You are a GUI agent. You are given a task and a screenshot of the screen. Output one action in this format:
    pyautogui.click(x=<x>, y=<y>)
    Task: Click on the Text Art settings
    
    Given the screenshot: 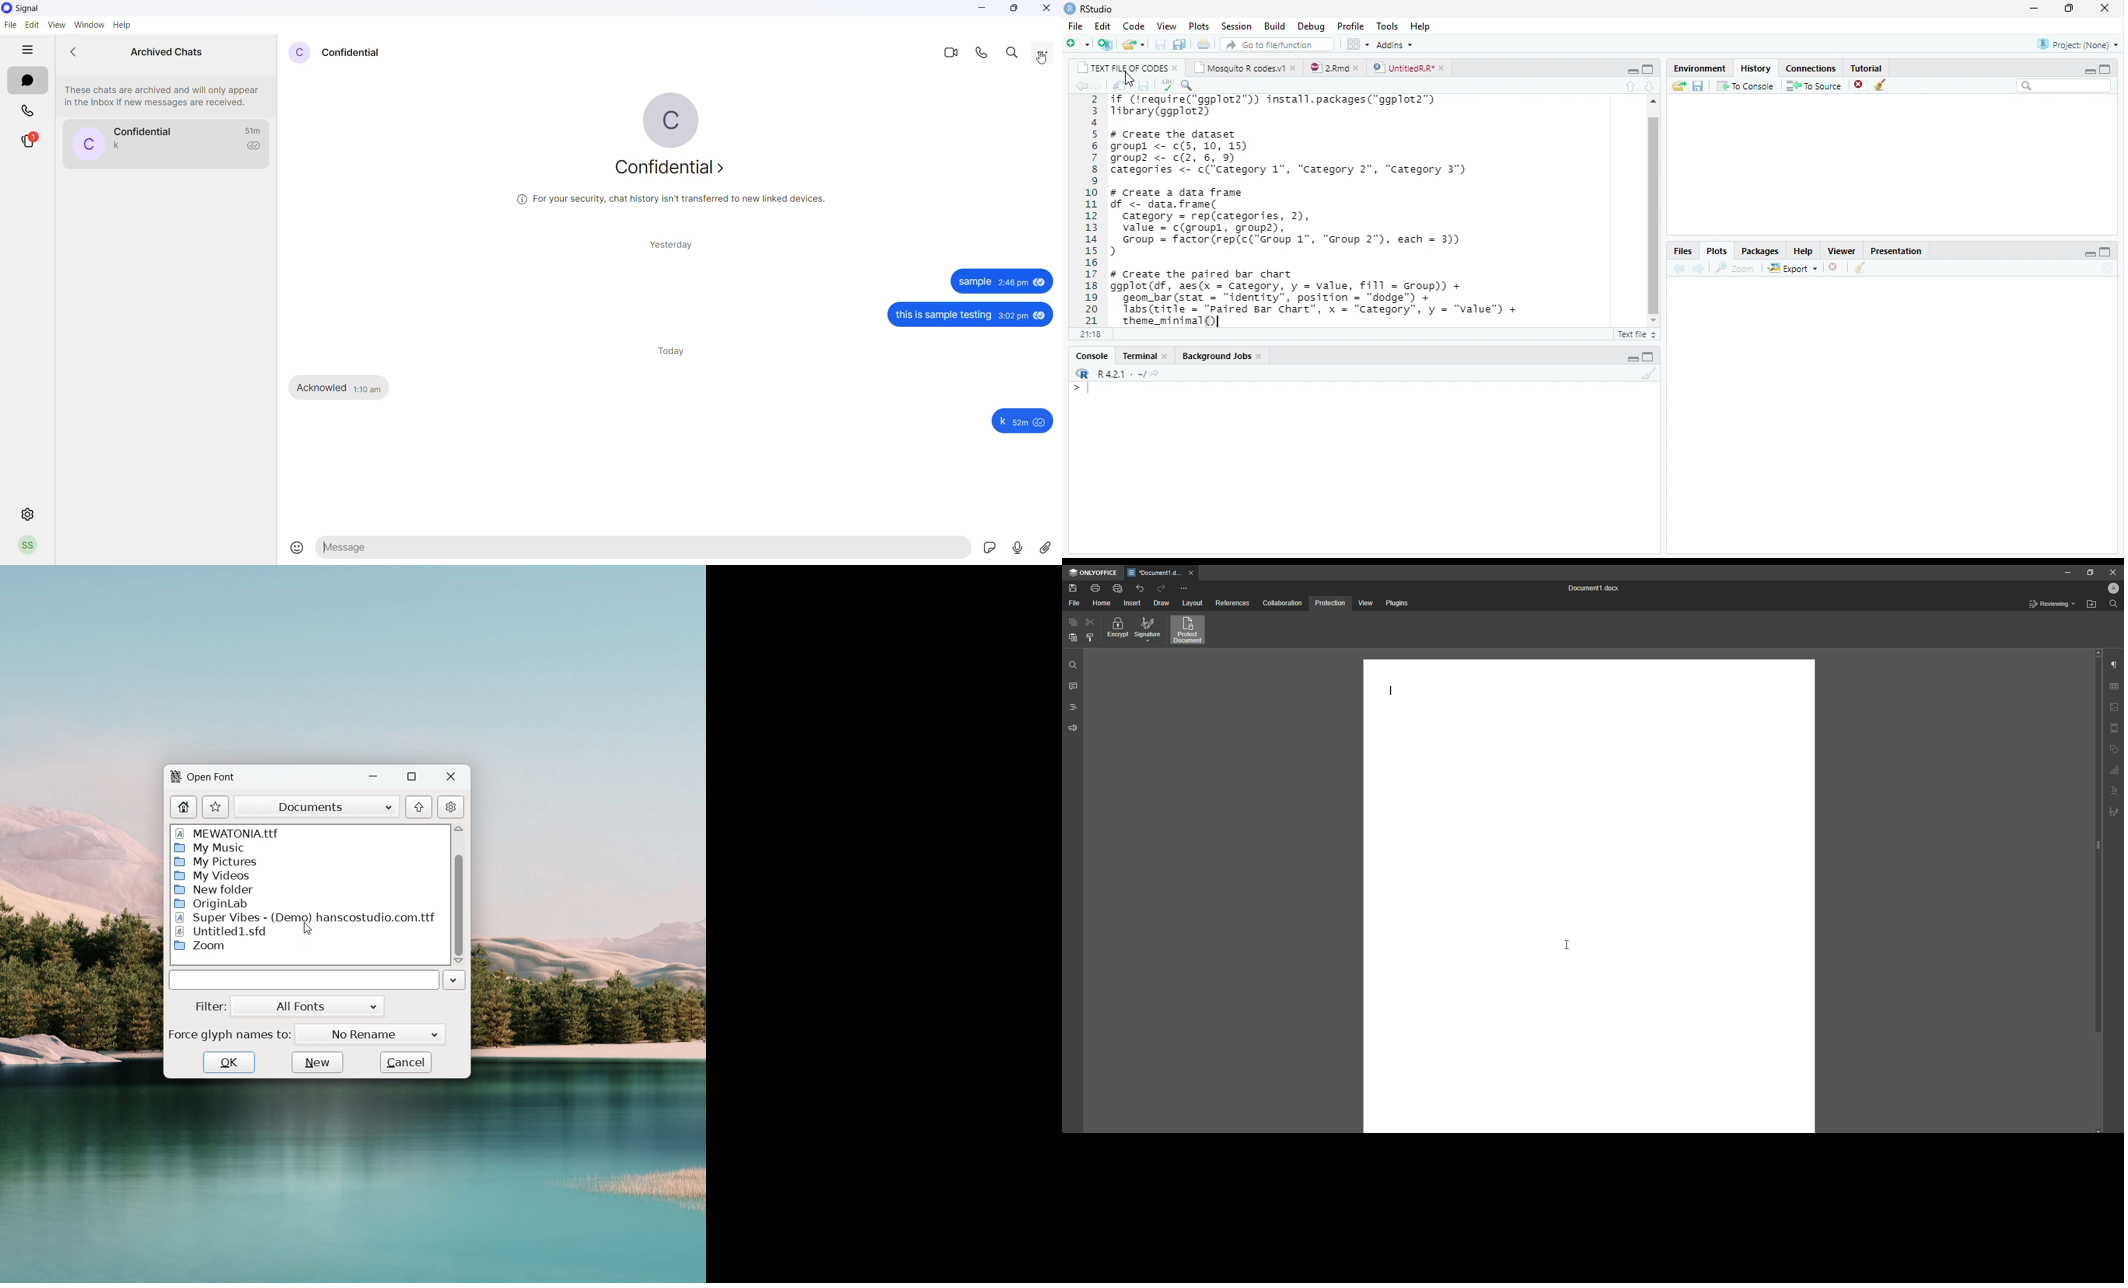 What is the action you would take?
    pyautogui.click(x=2115, y=791)
    